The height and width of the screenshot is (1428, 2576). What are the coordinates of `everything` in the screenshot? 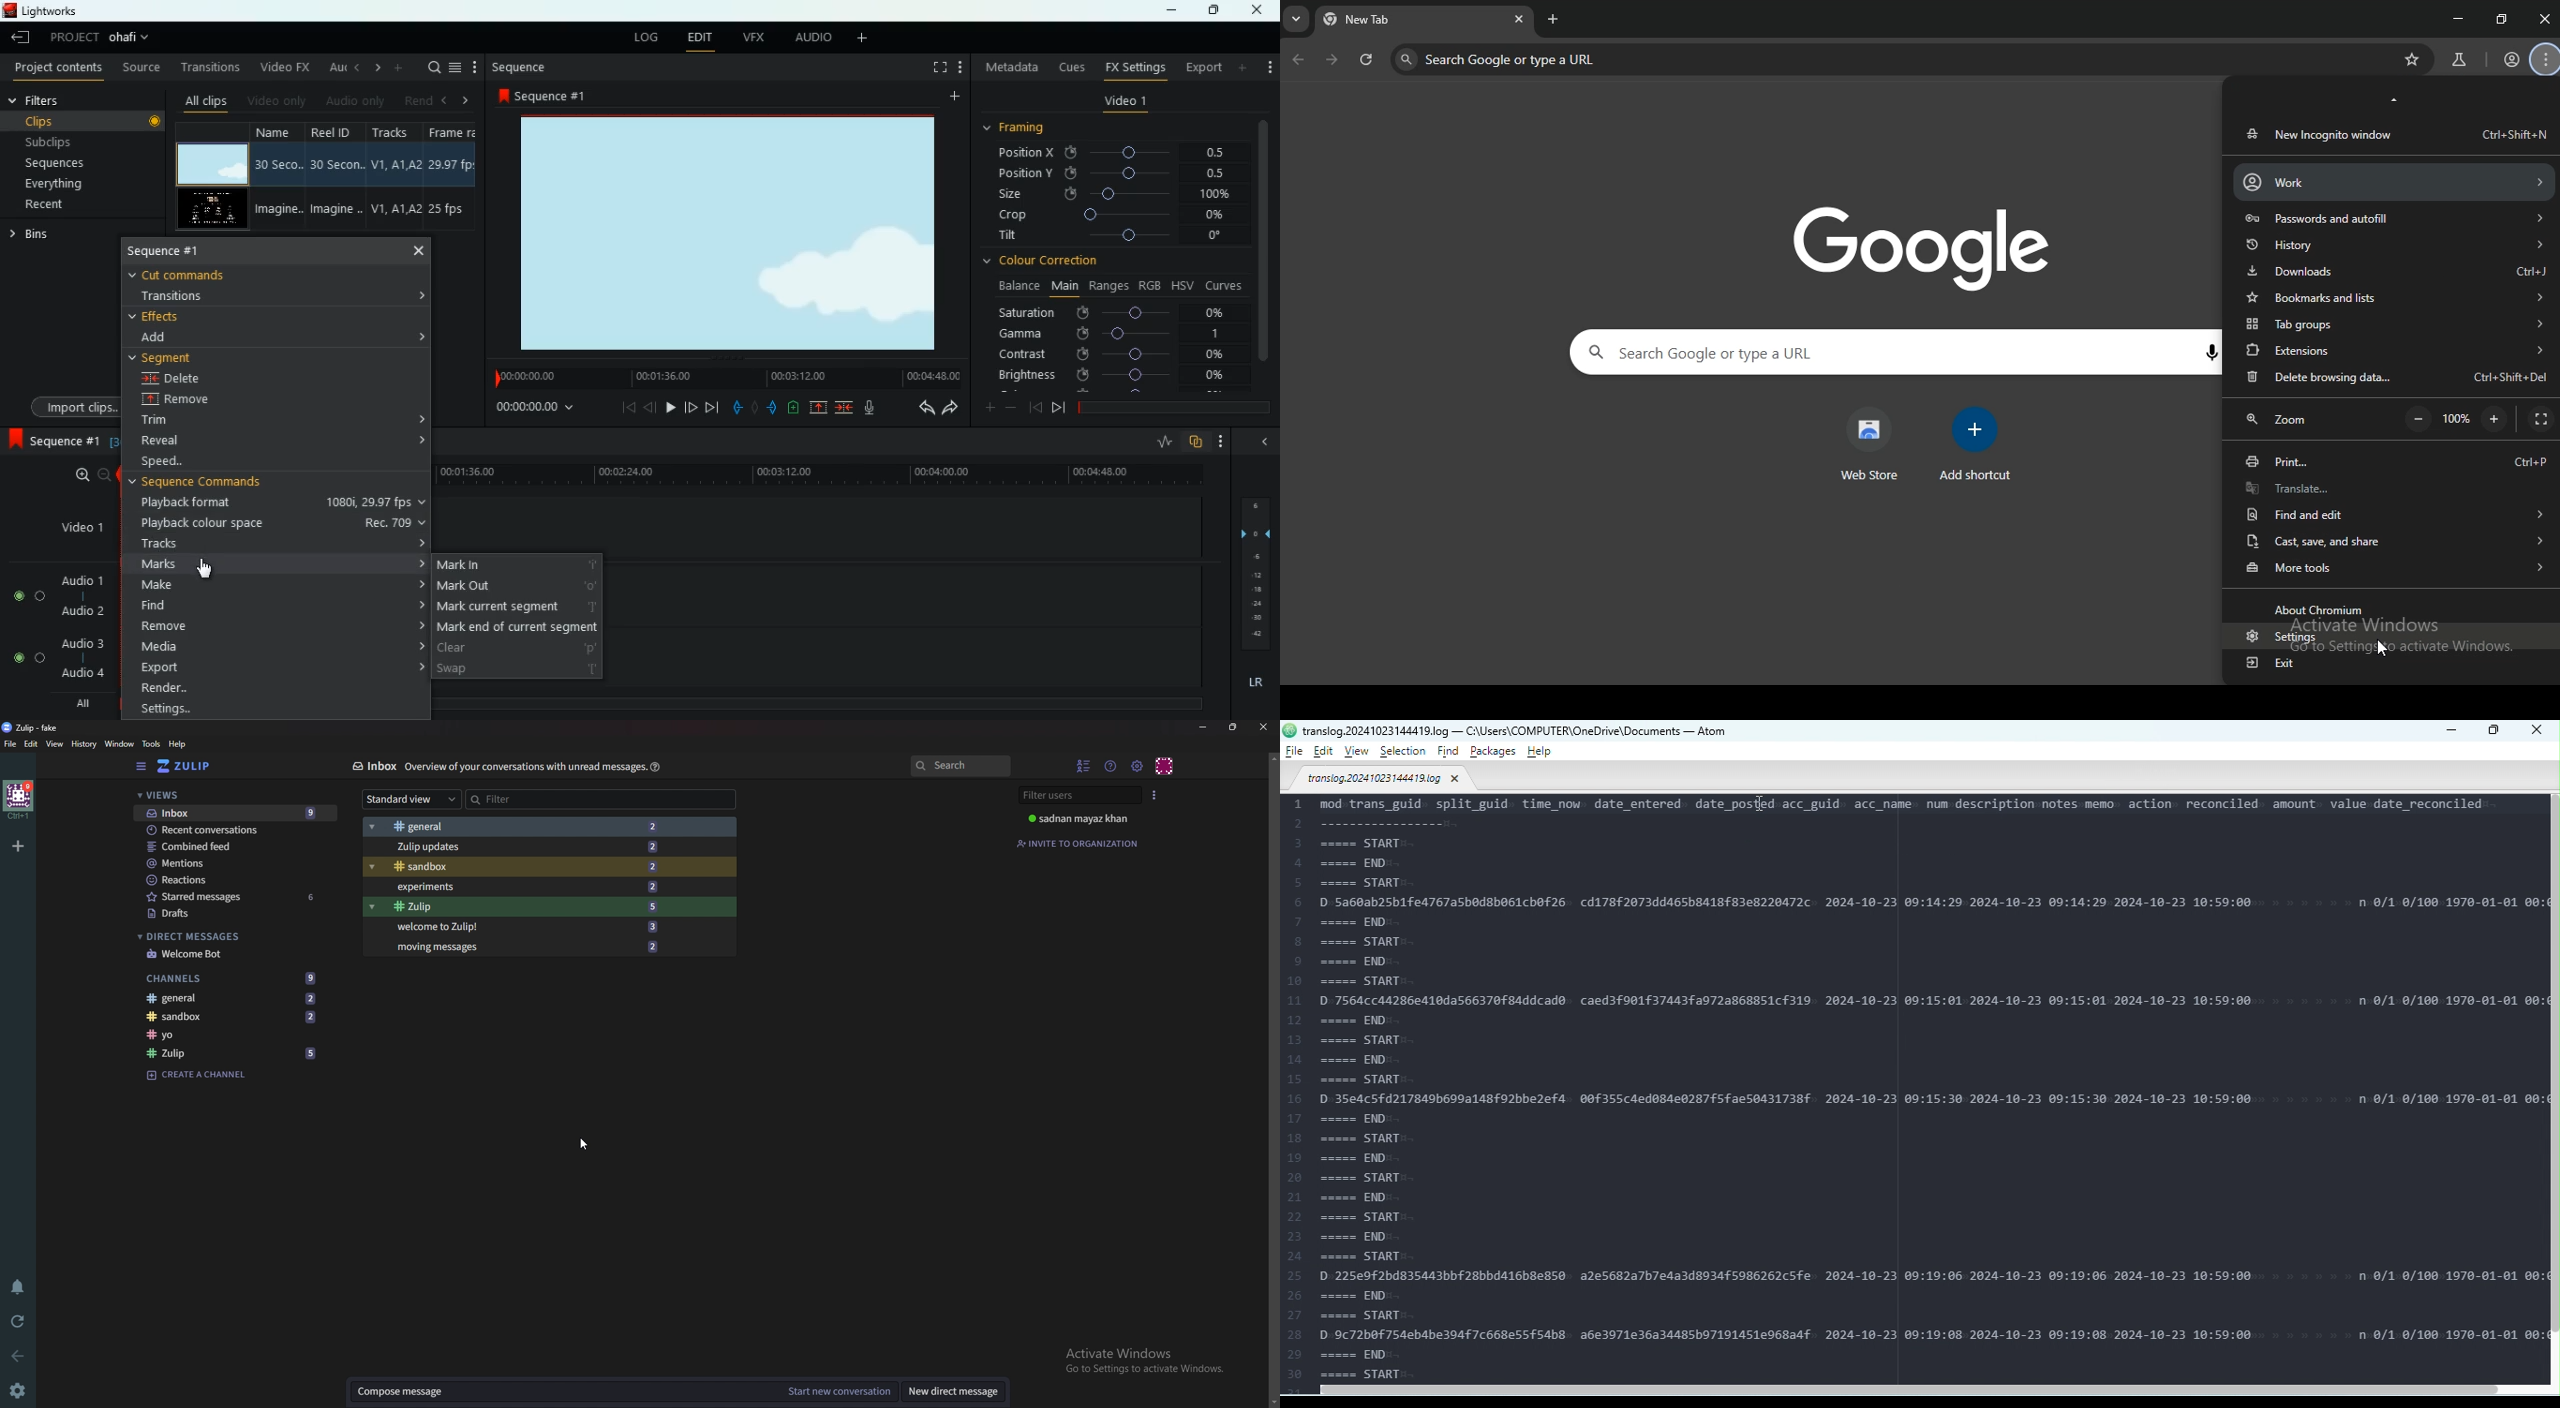 It's located at (57, 186).